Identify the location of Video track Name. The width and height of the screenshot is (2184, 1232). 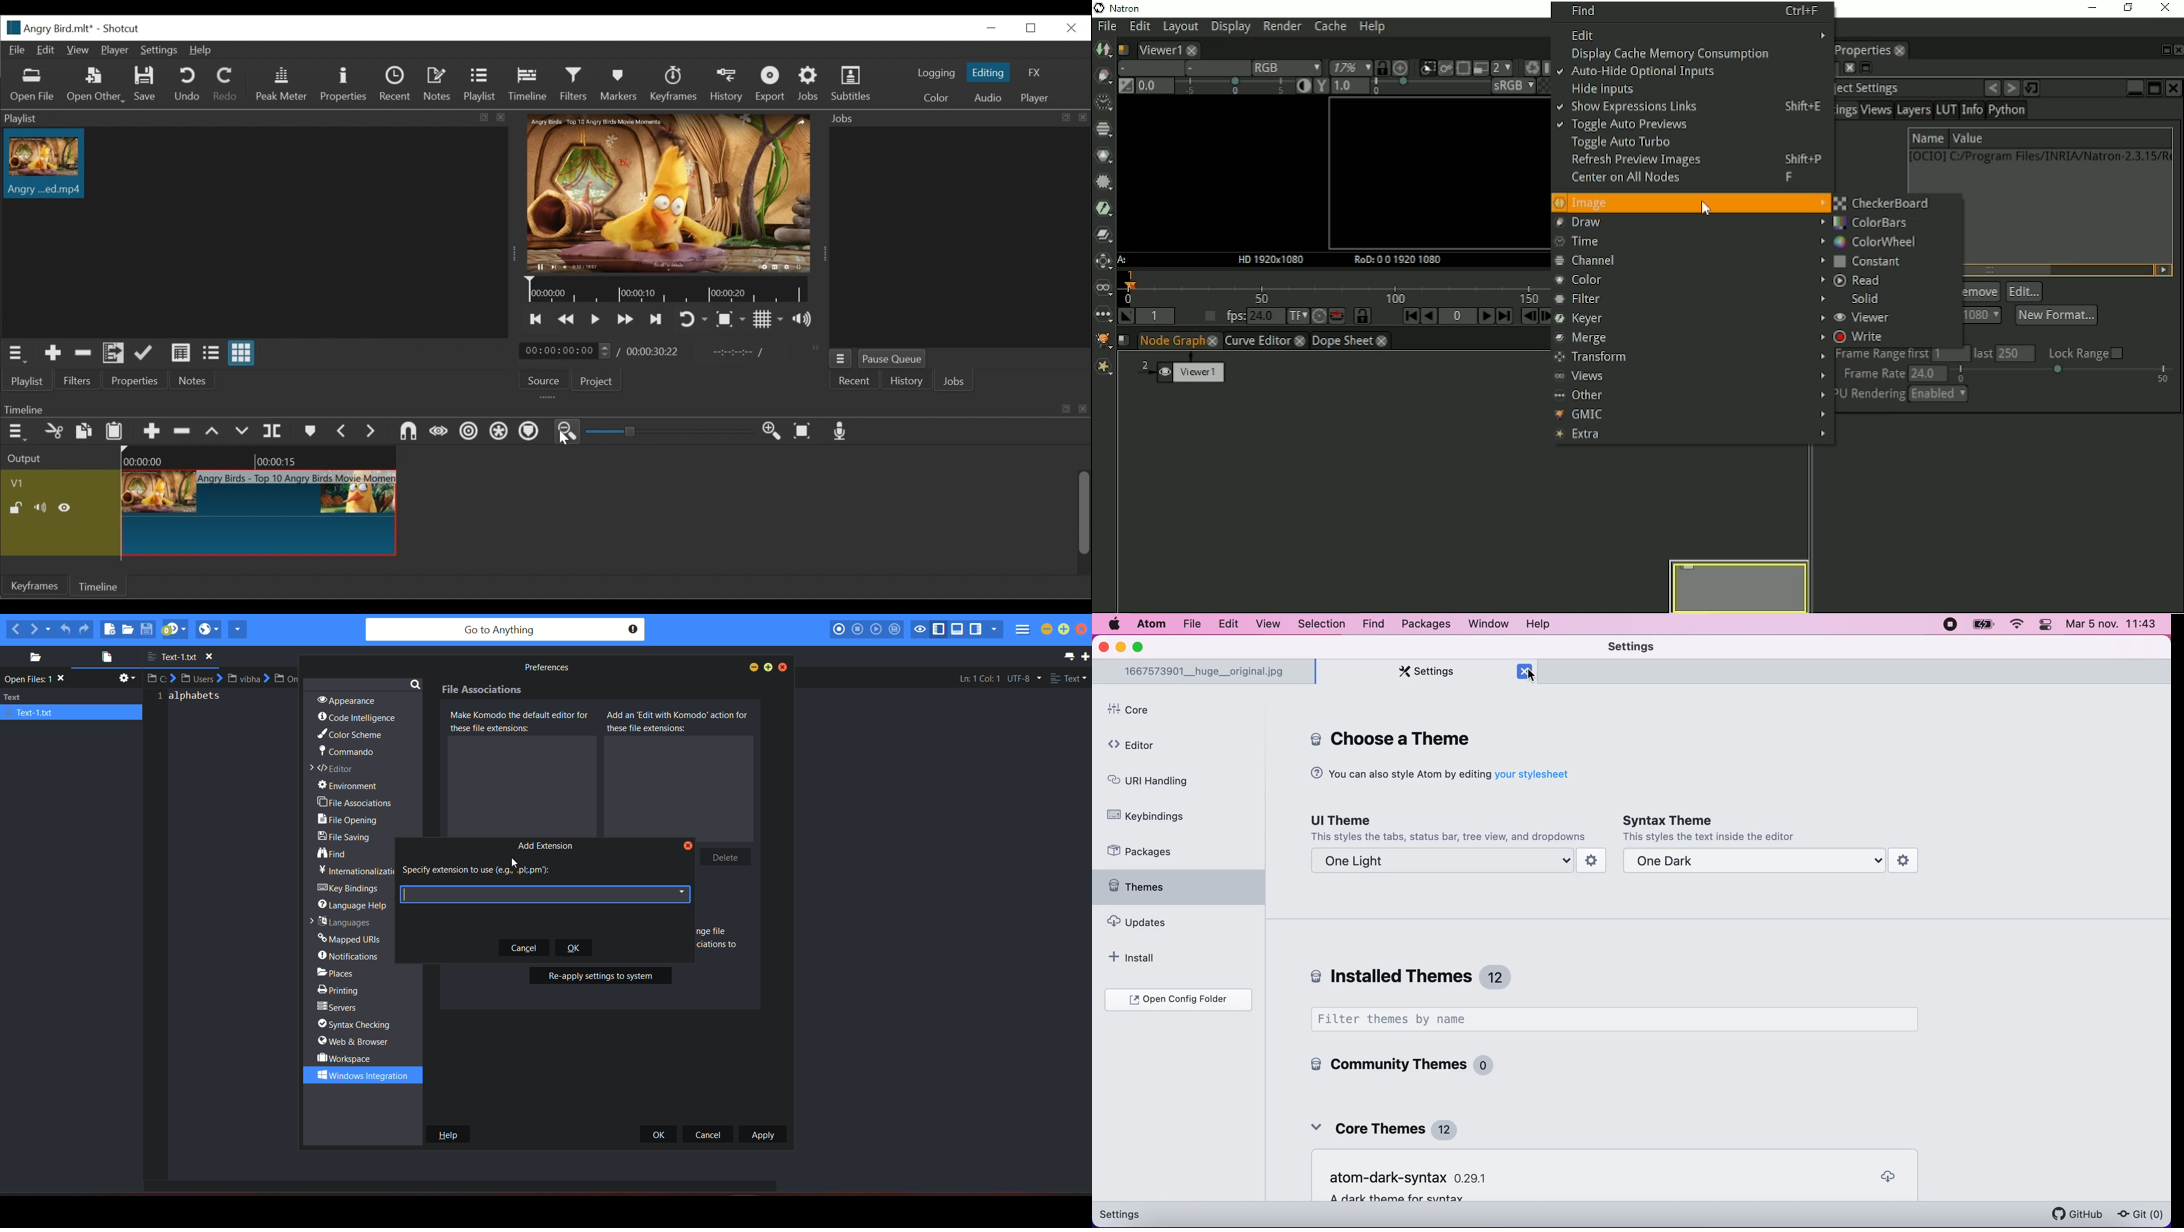
(47, 483).